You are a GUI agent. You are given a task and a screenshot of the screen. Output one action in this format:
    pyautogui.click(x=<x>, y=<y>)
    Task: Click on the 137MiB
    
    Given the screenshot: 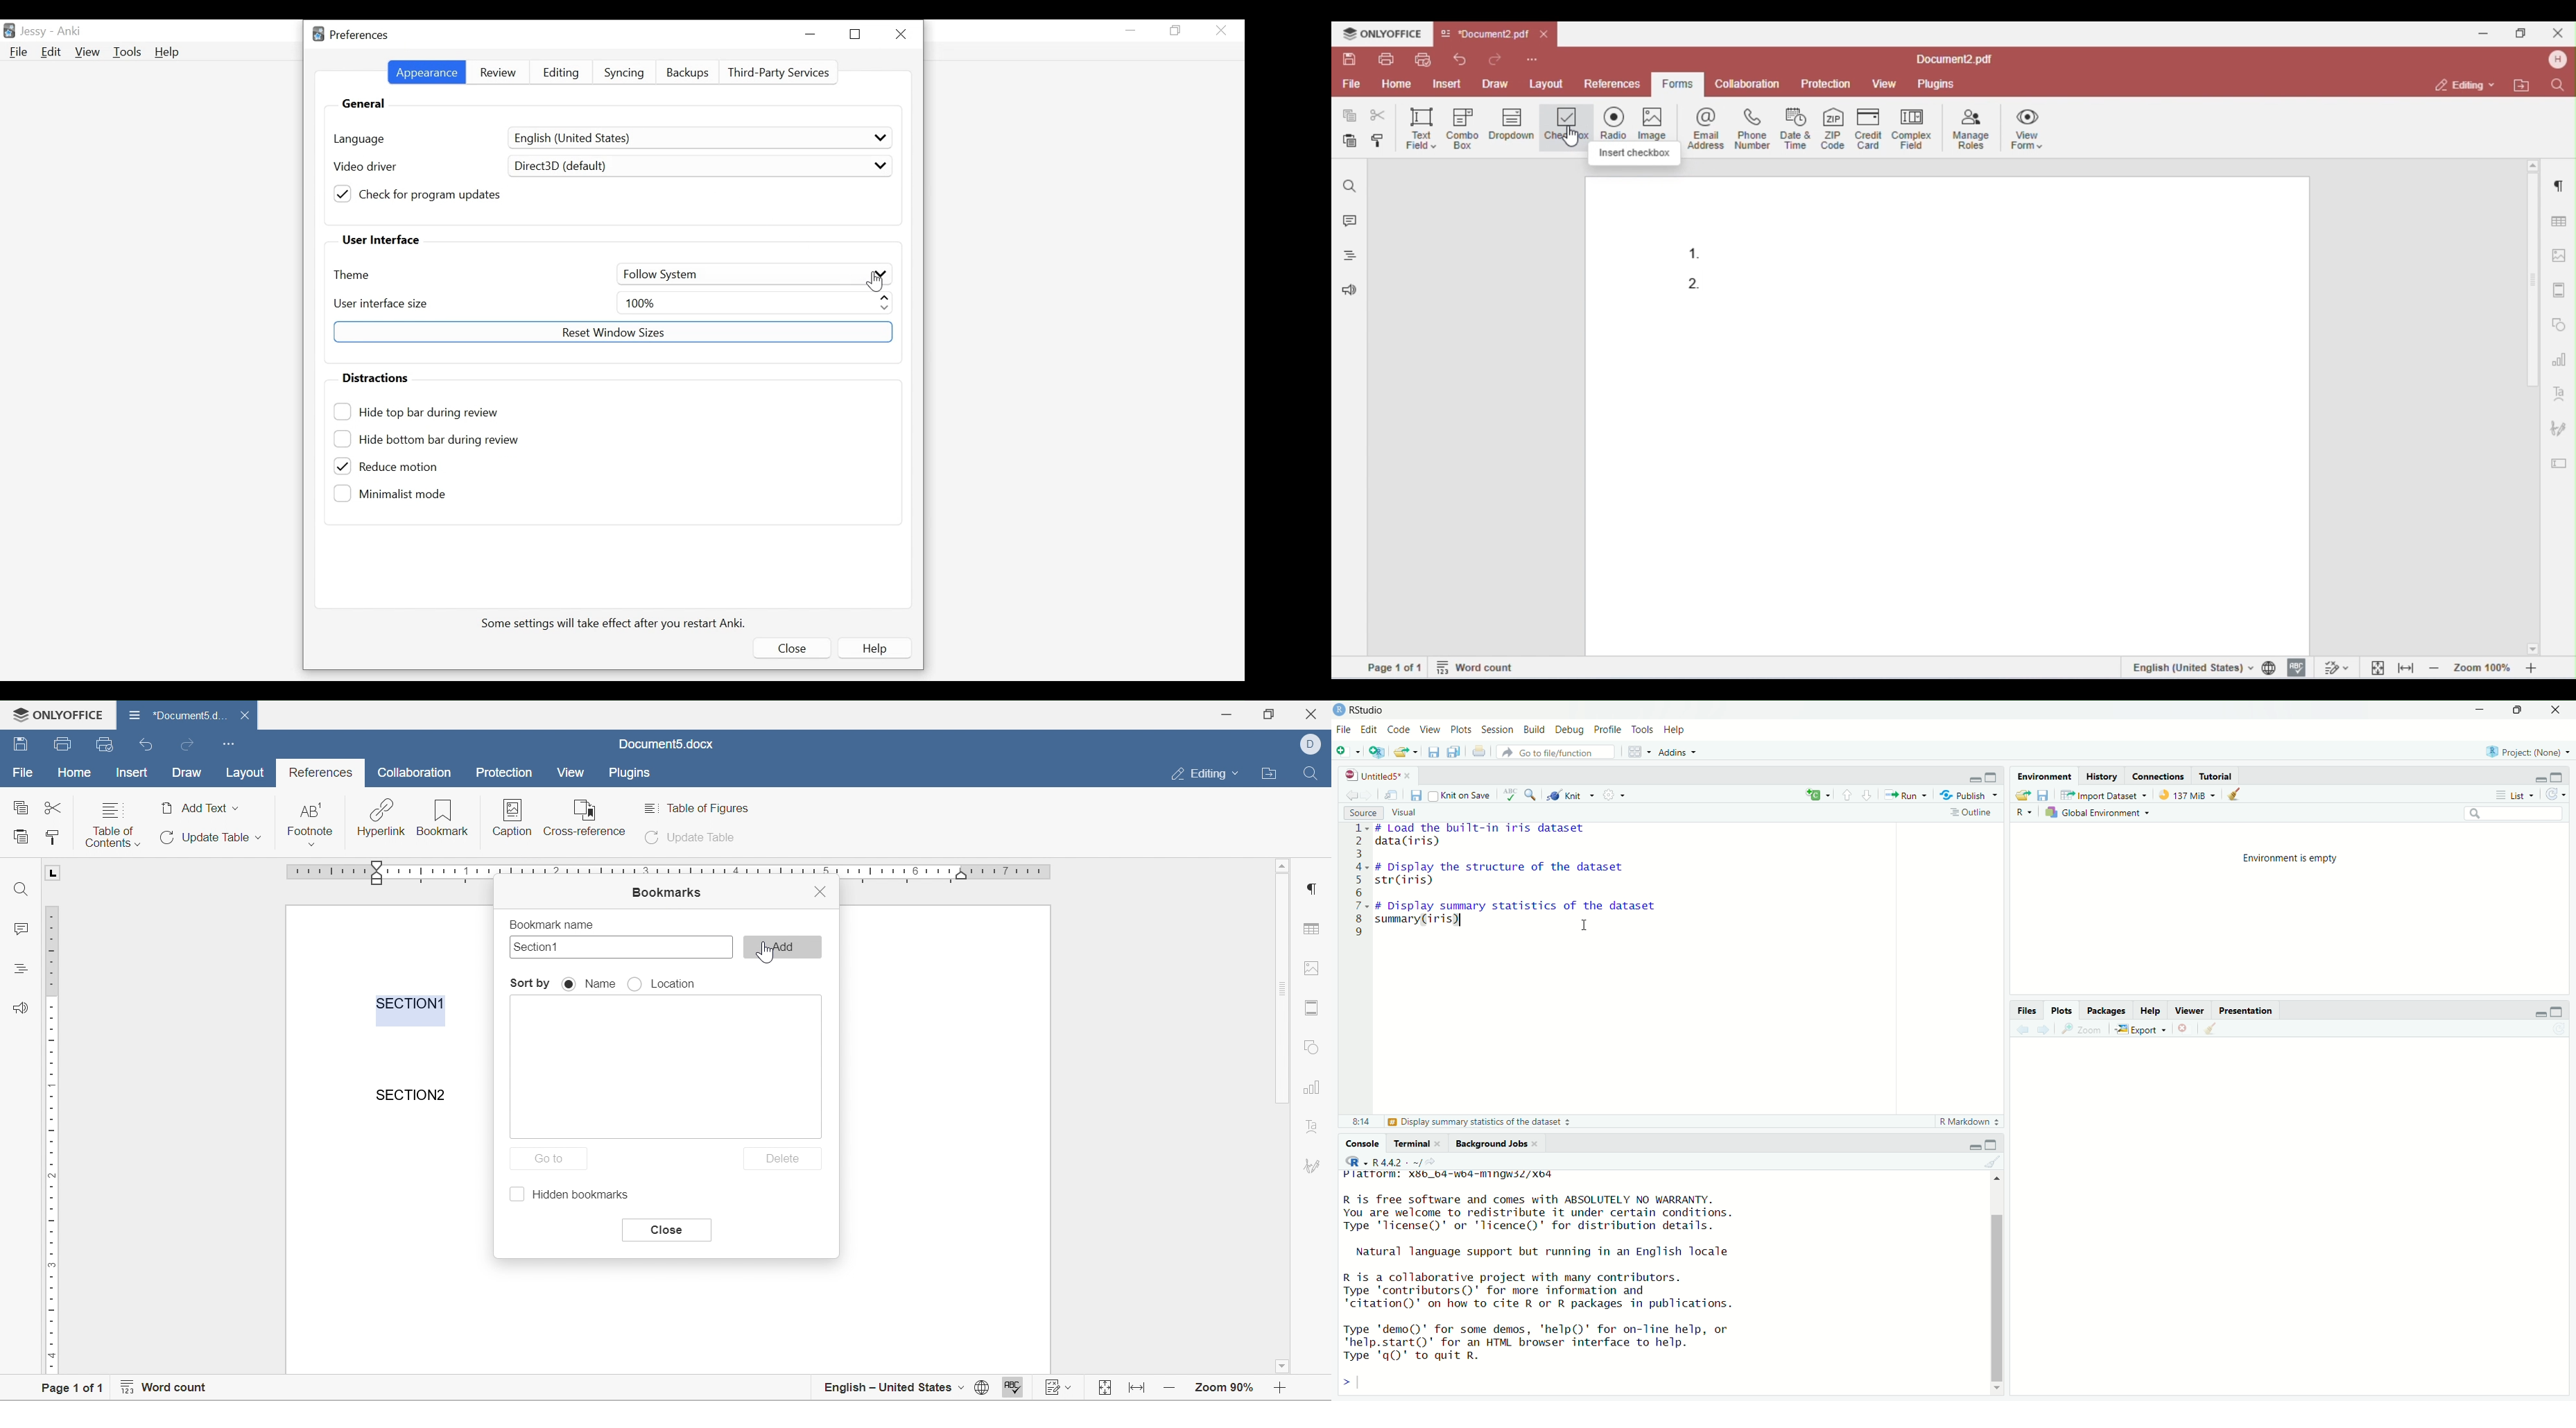 What is the action you would take?
    pyautogui.click(x=2187, y=794)
    